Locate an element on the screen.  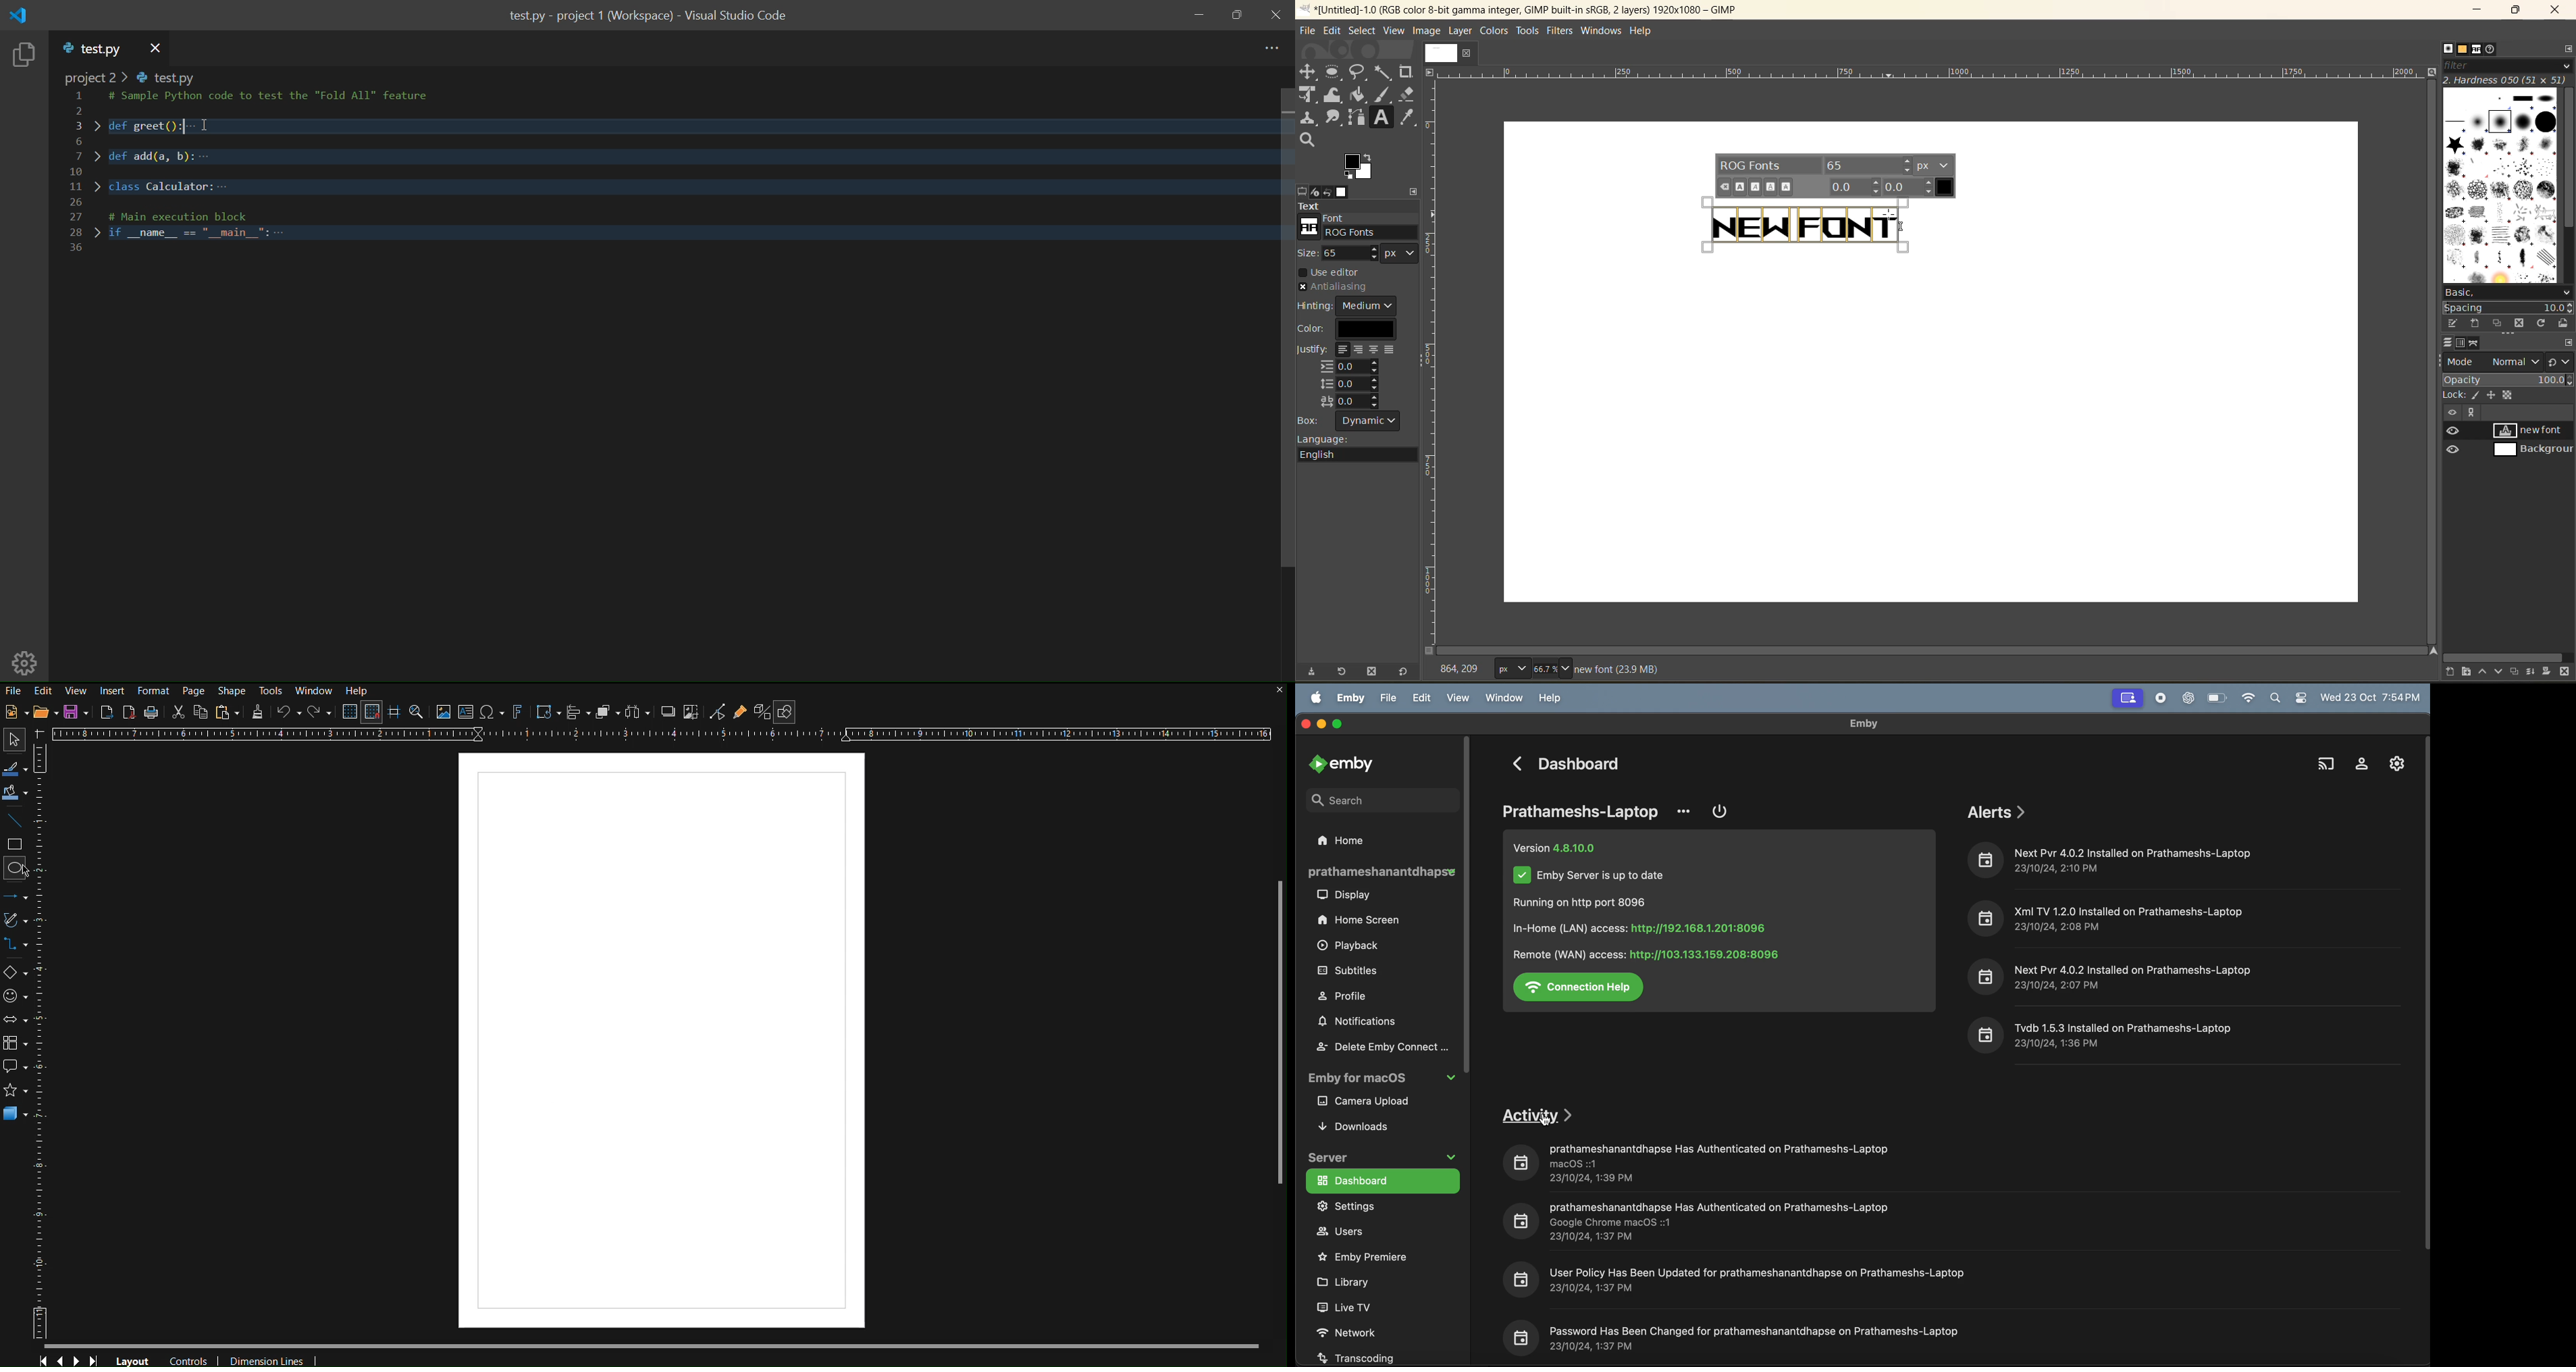
home screen is located at coordinates (1364, 920).